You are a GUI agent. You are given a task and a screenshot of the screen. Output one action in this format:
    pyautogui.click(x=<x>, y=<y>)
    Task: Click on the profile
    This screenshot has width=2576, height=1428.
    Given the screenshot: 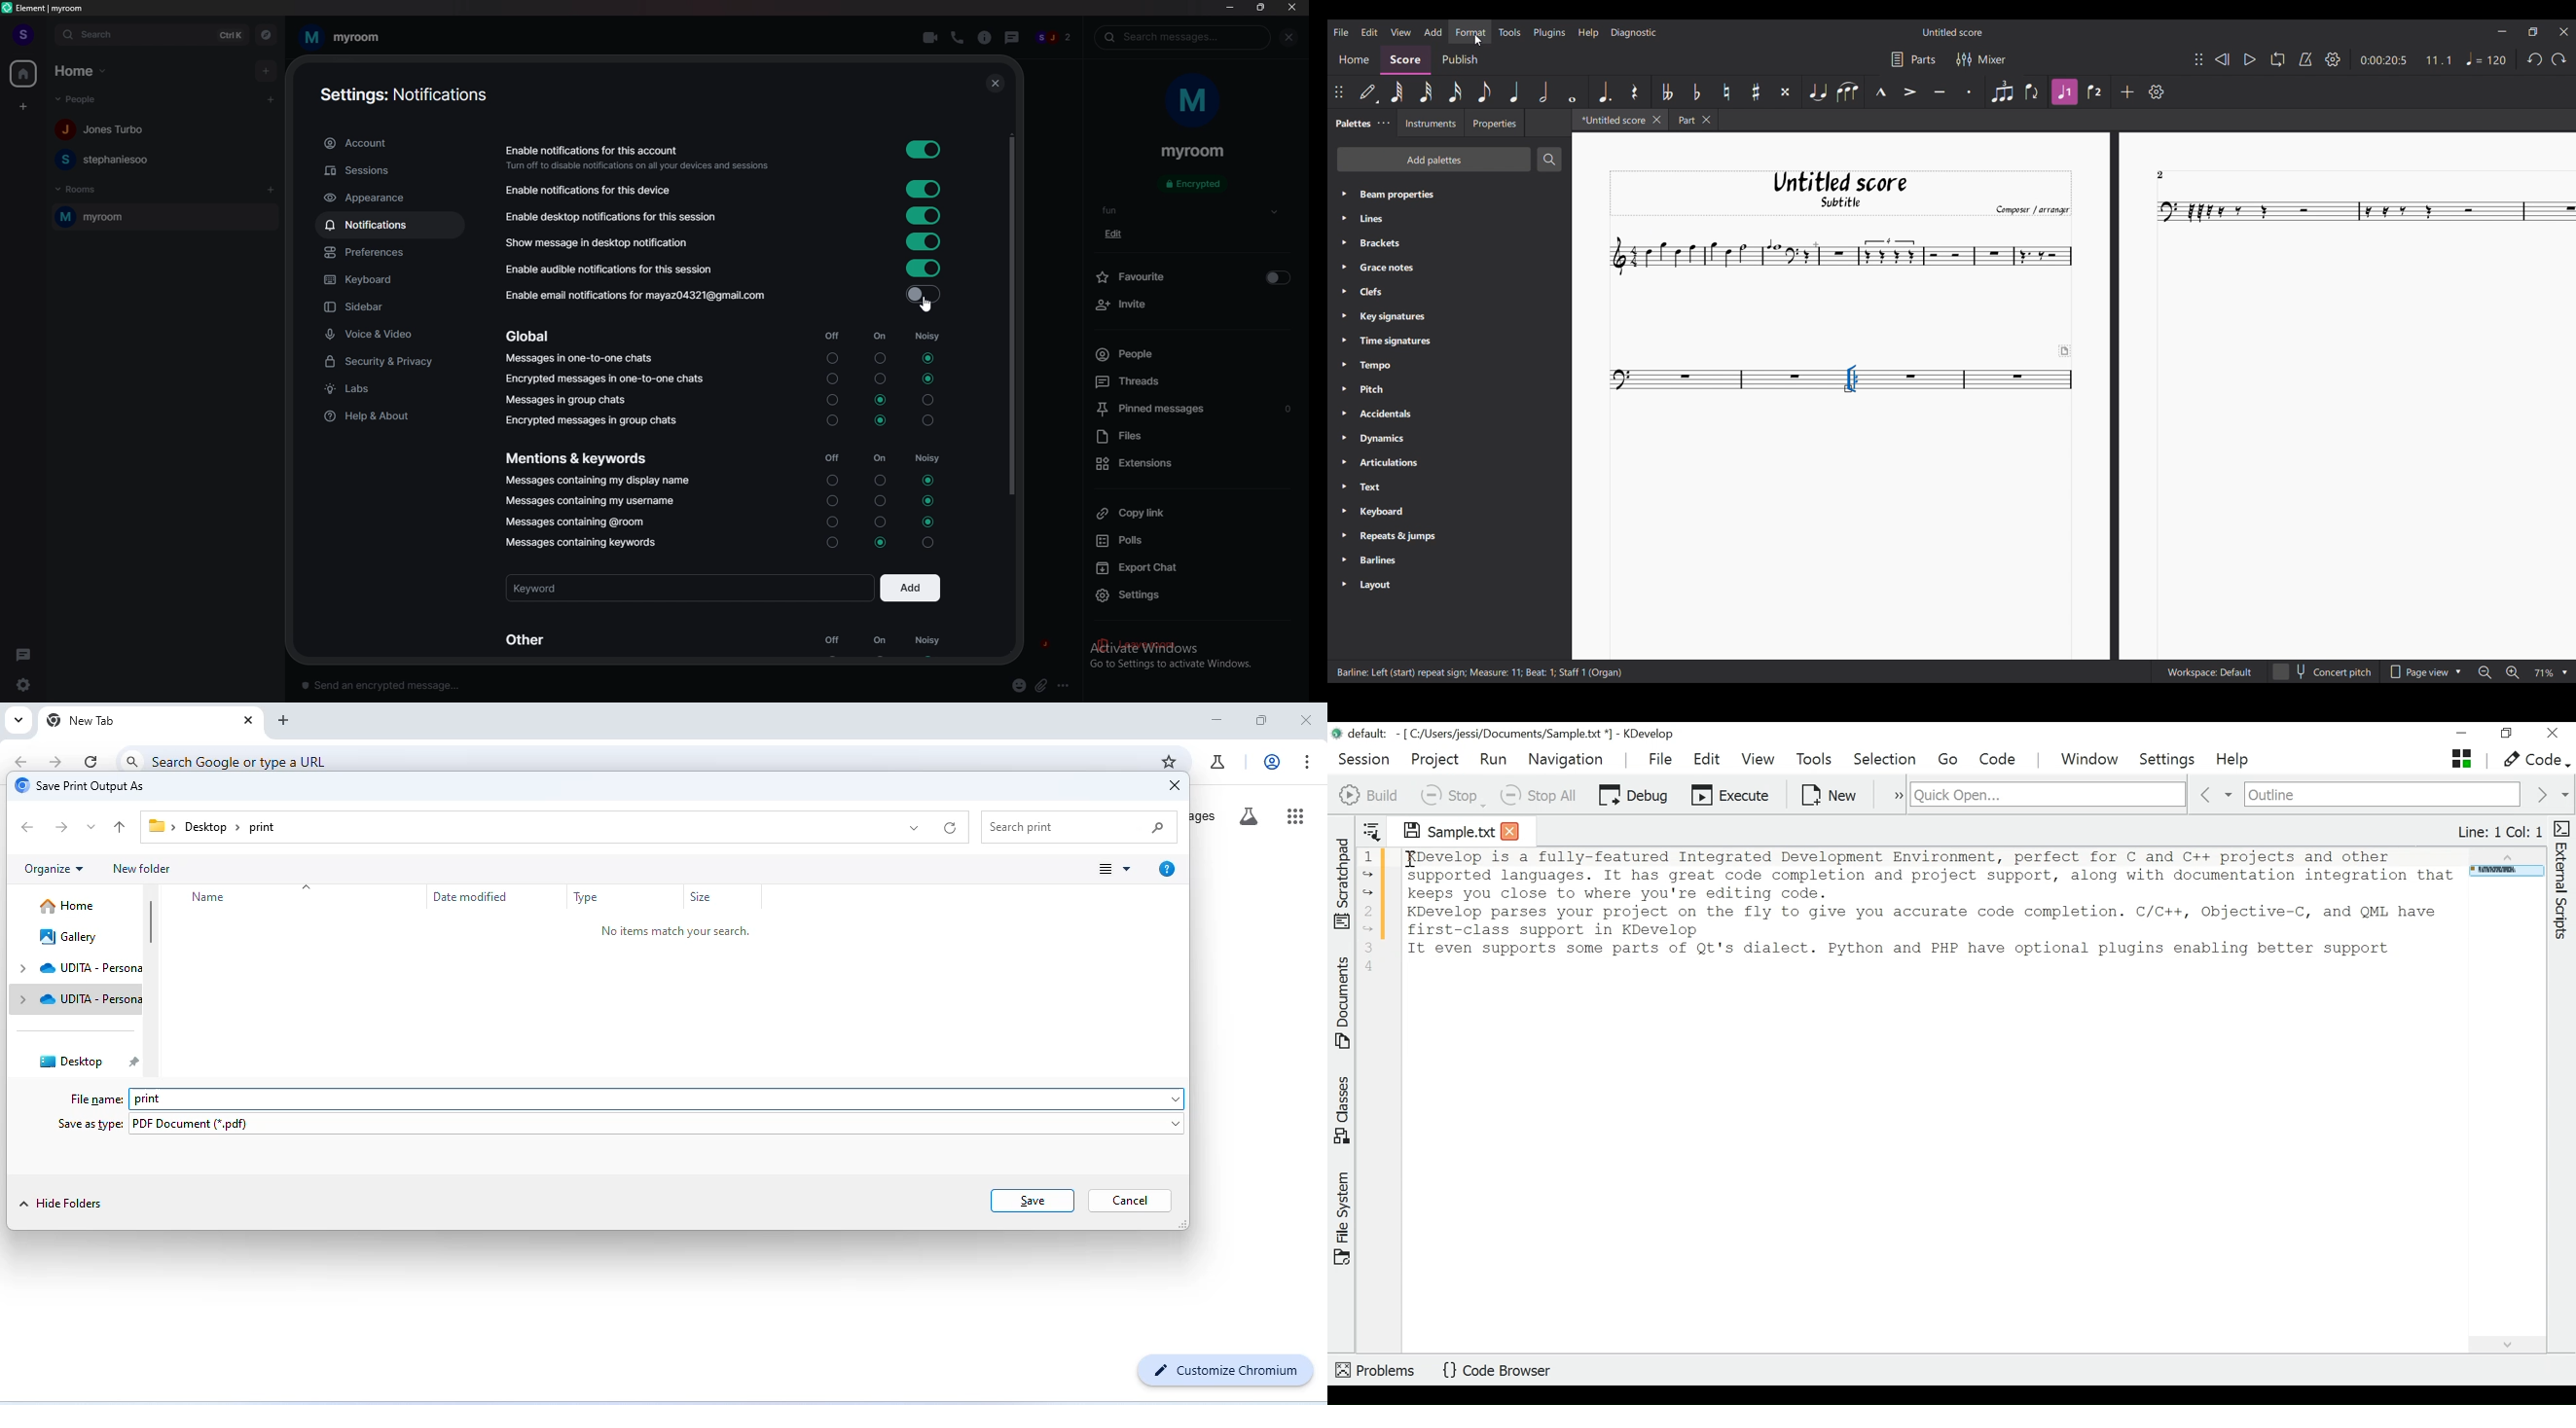 What is the action you would take?
    pyautogui.click(x=24, y=35)
    